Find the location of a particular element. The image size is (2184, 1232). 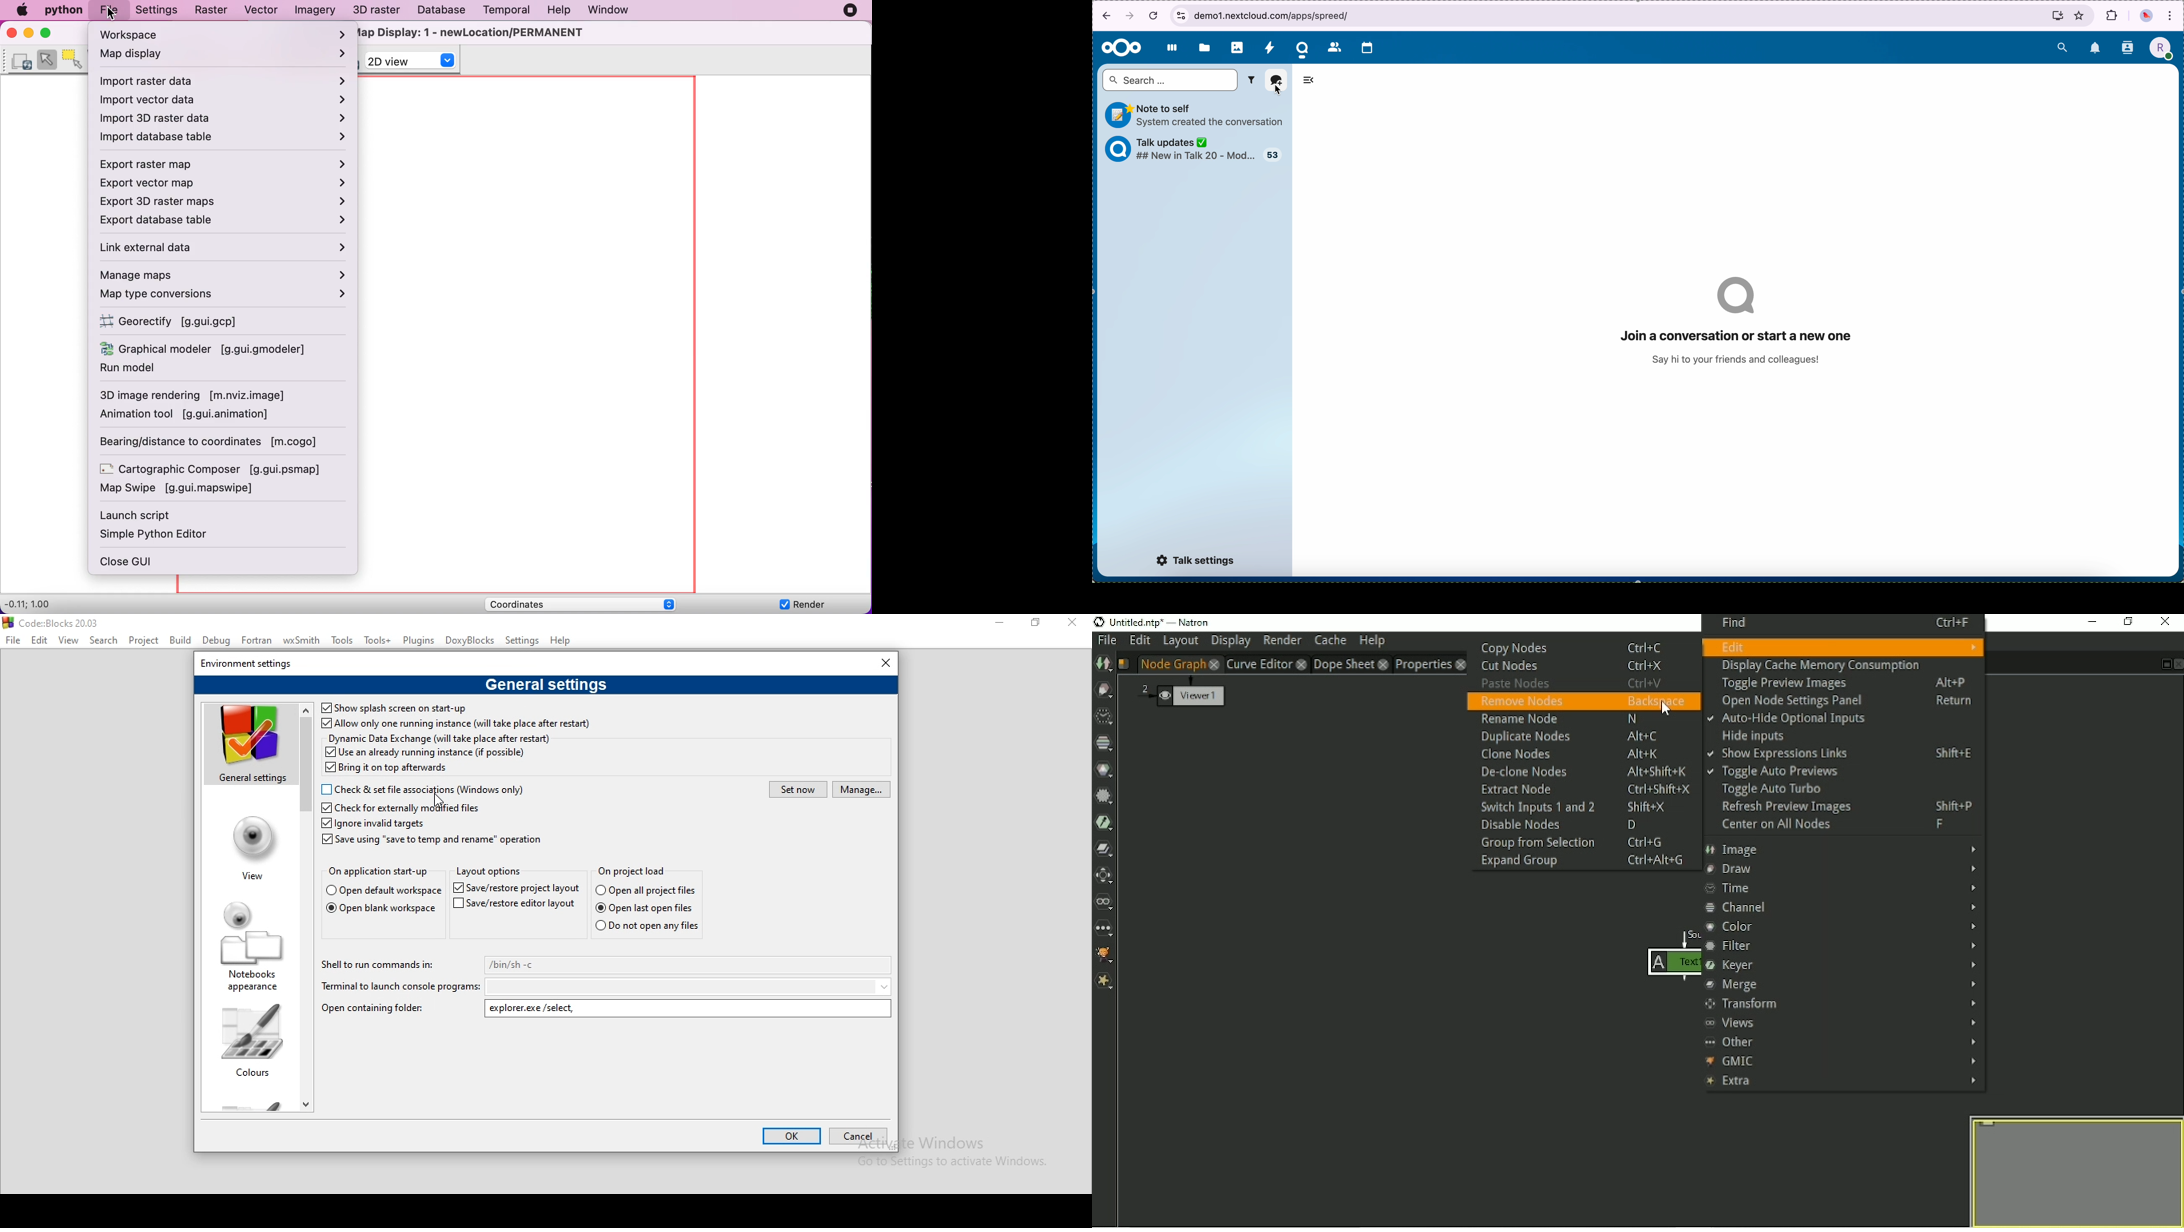

customize and control Google Chrome is located at coordinates (2170, 18).